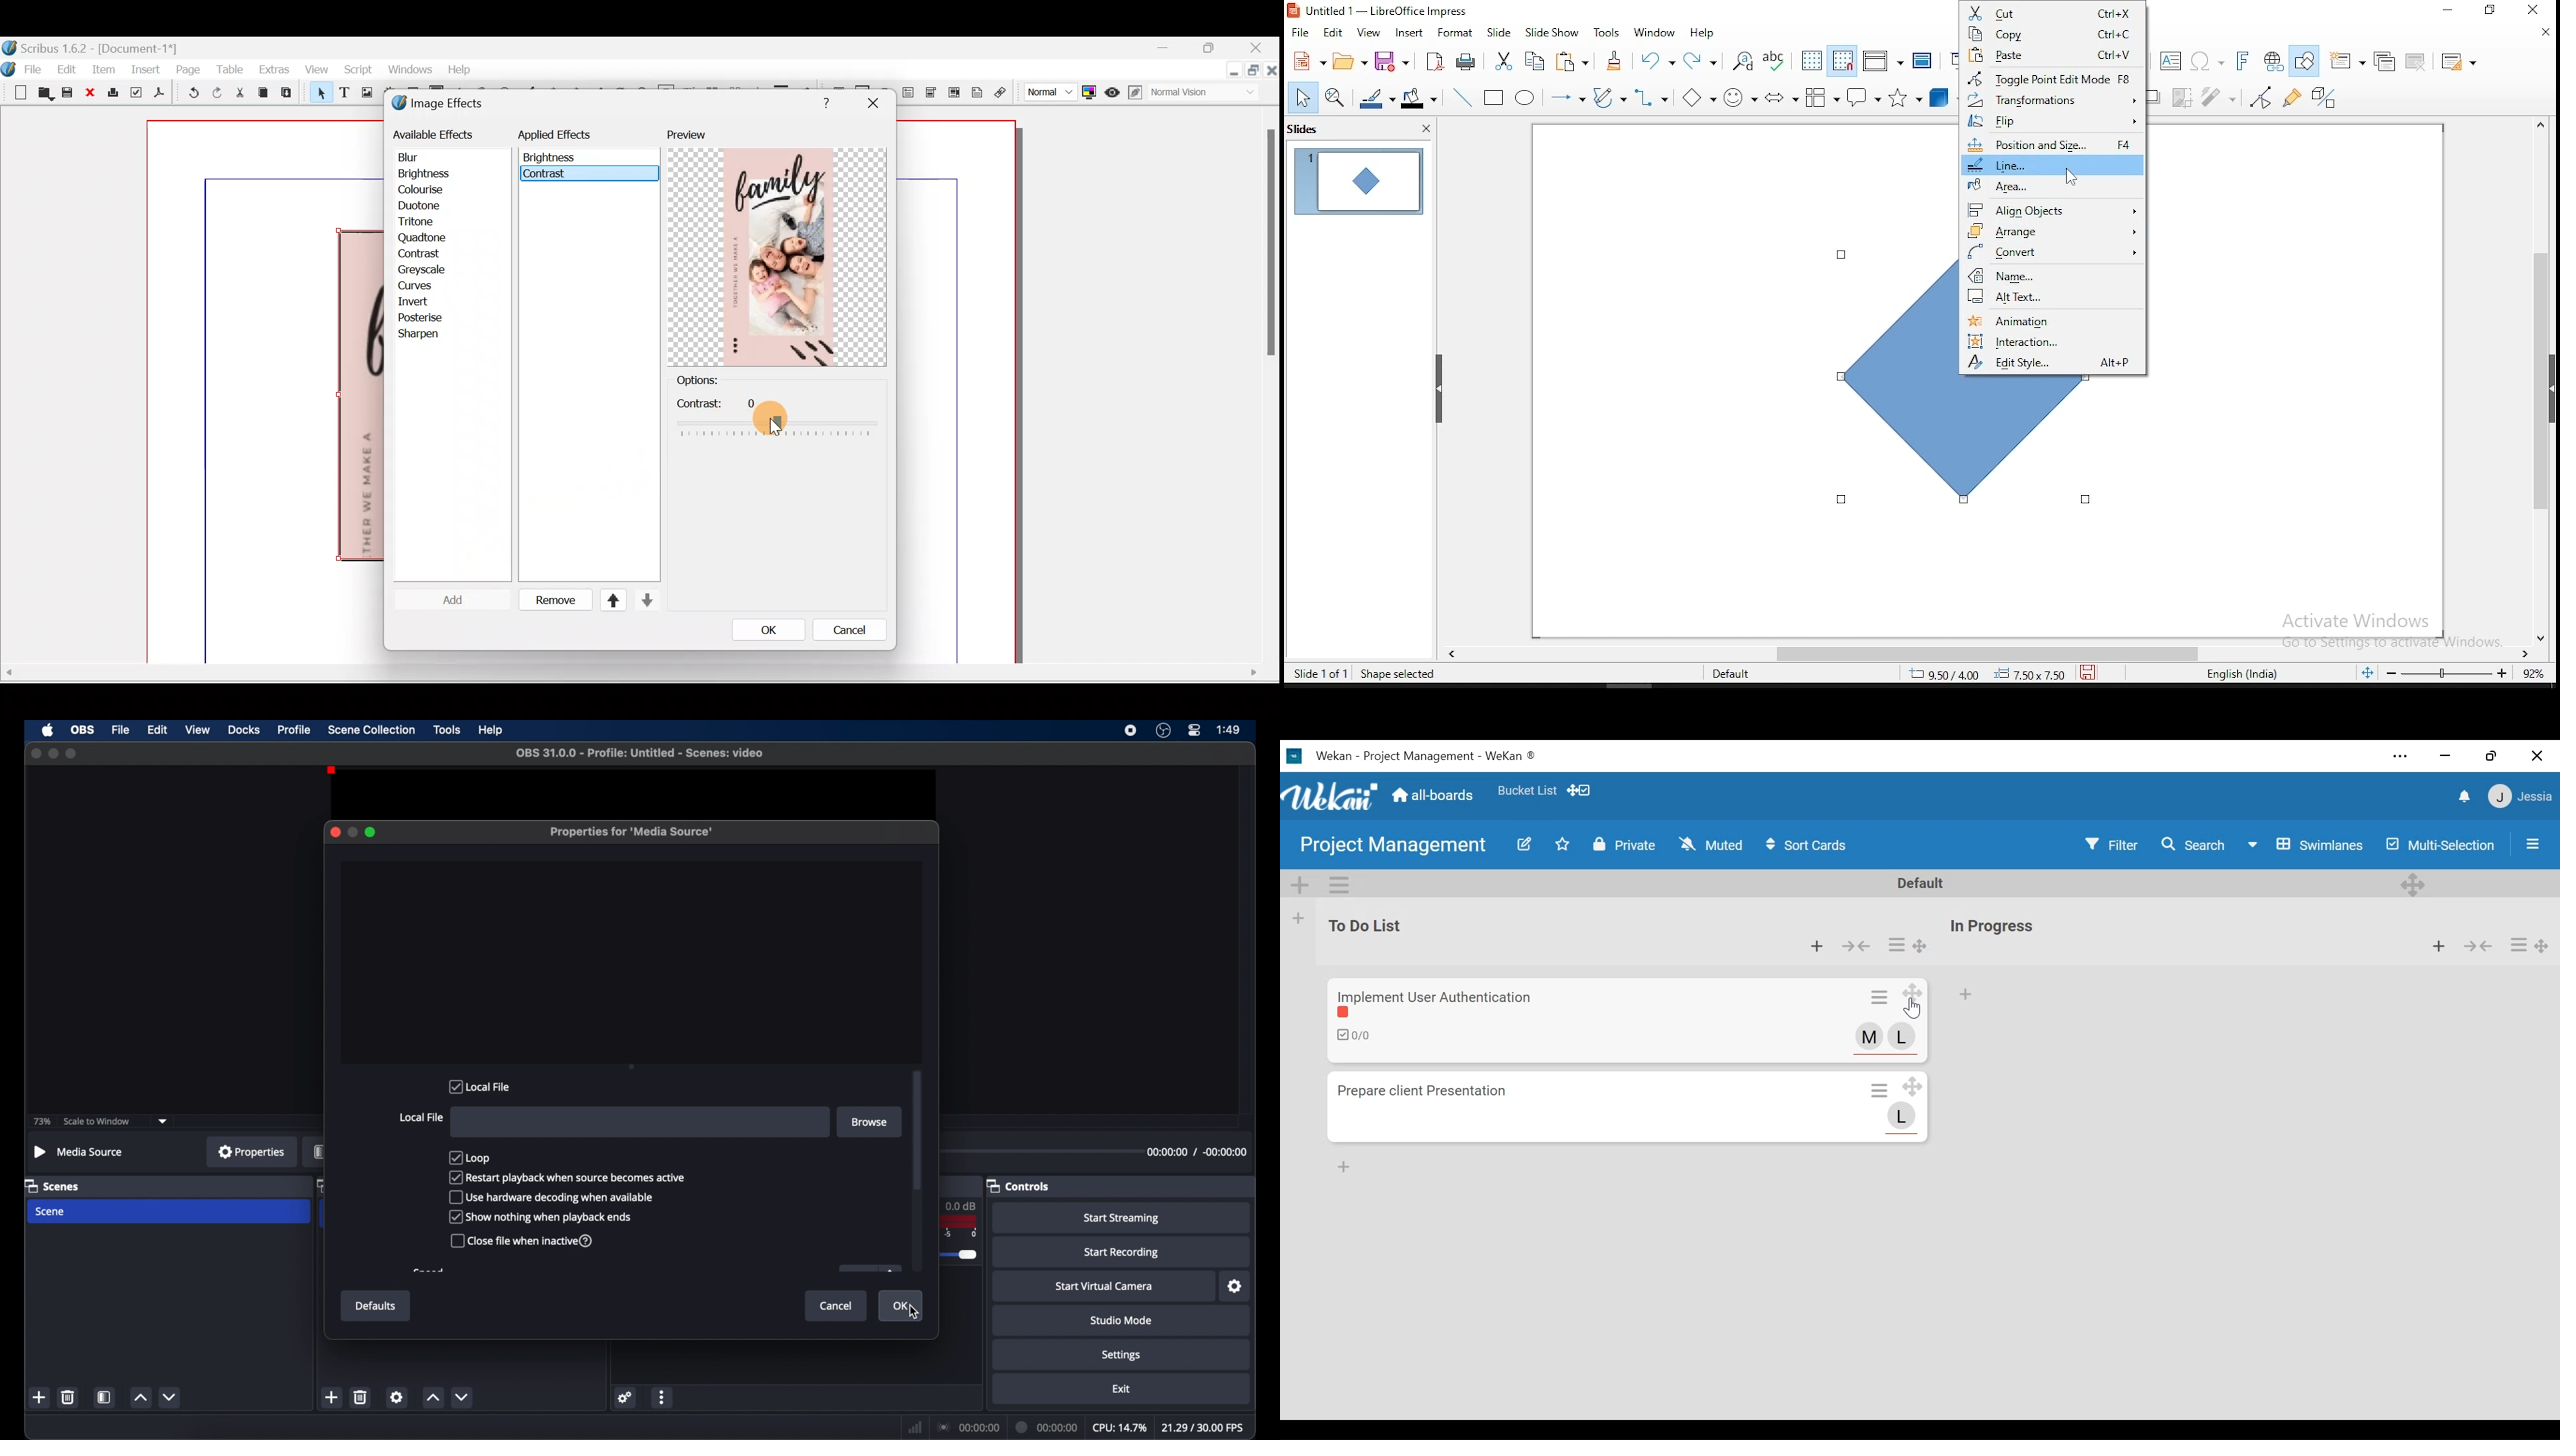 Image resolution: width=2576 pixels, height=1456 pixels. Describe the element at coordinates (1123, 1356) in the screenshot. I see `settings` at that location.